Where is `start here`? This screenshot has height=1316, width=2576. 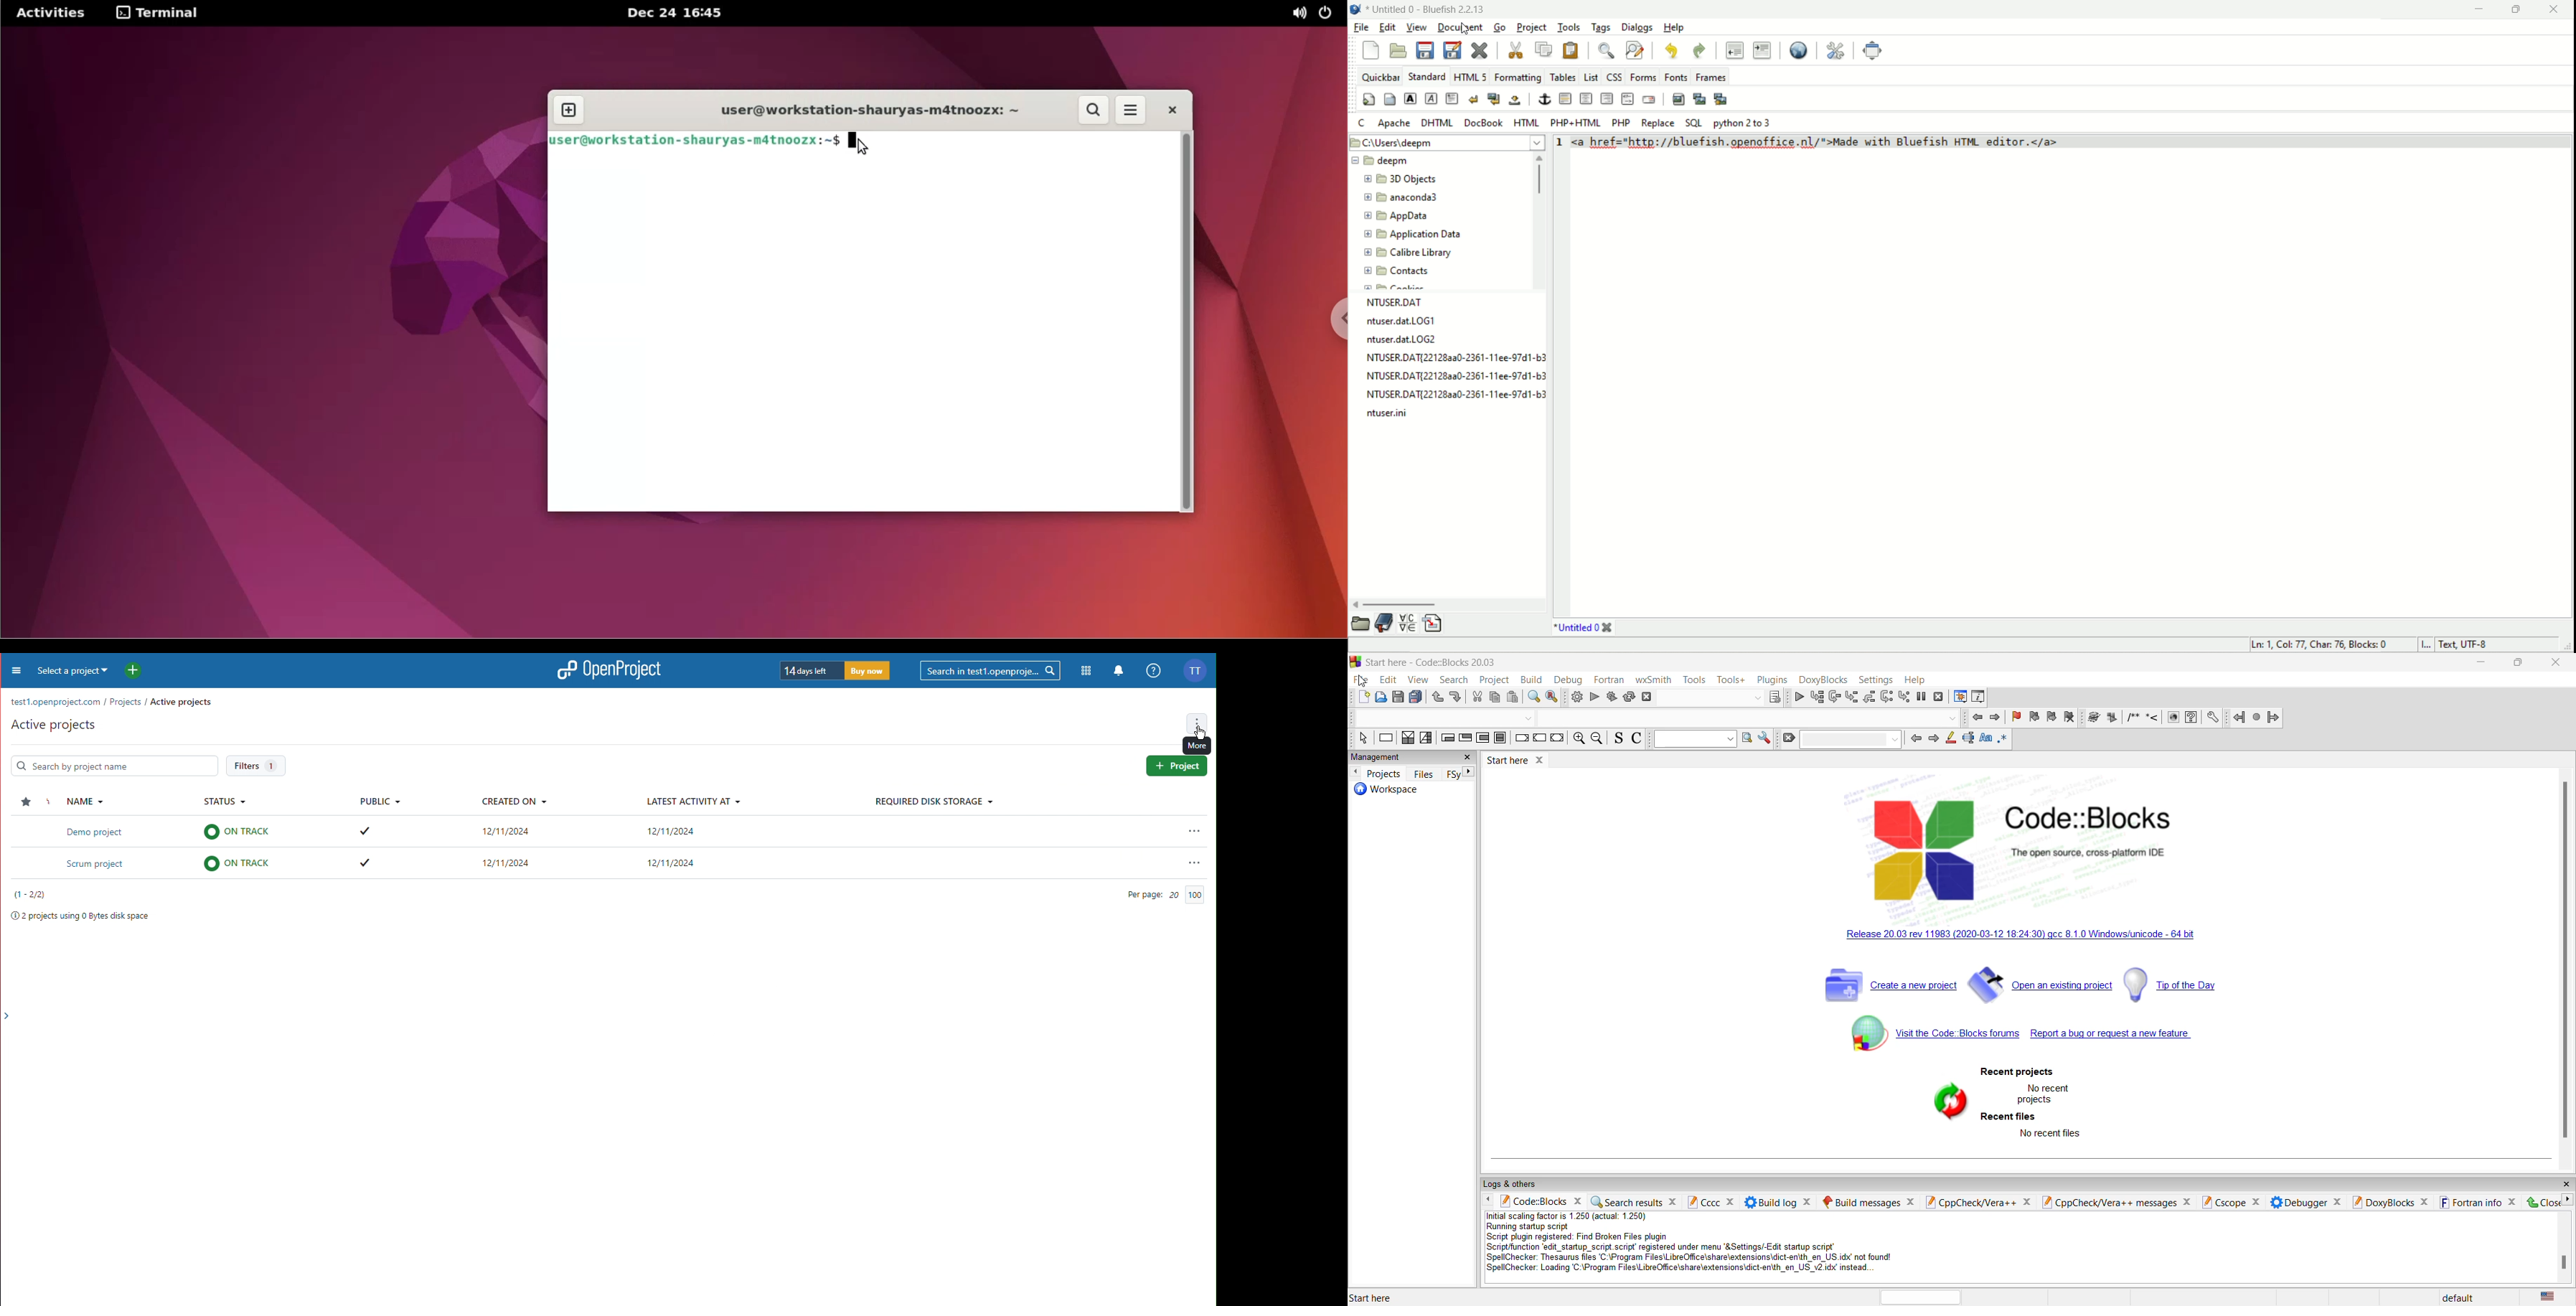
start here is located at coordinates (1373, 1297).